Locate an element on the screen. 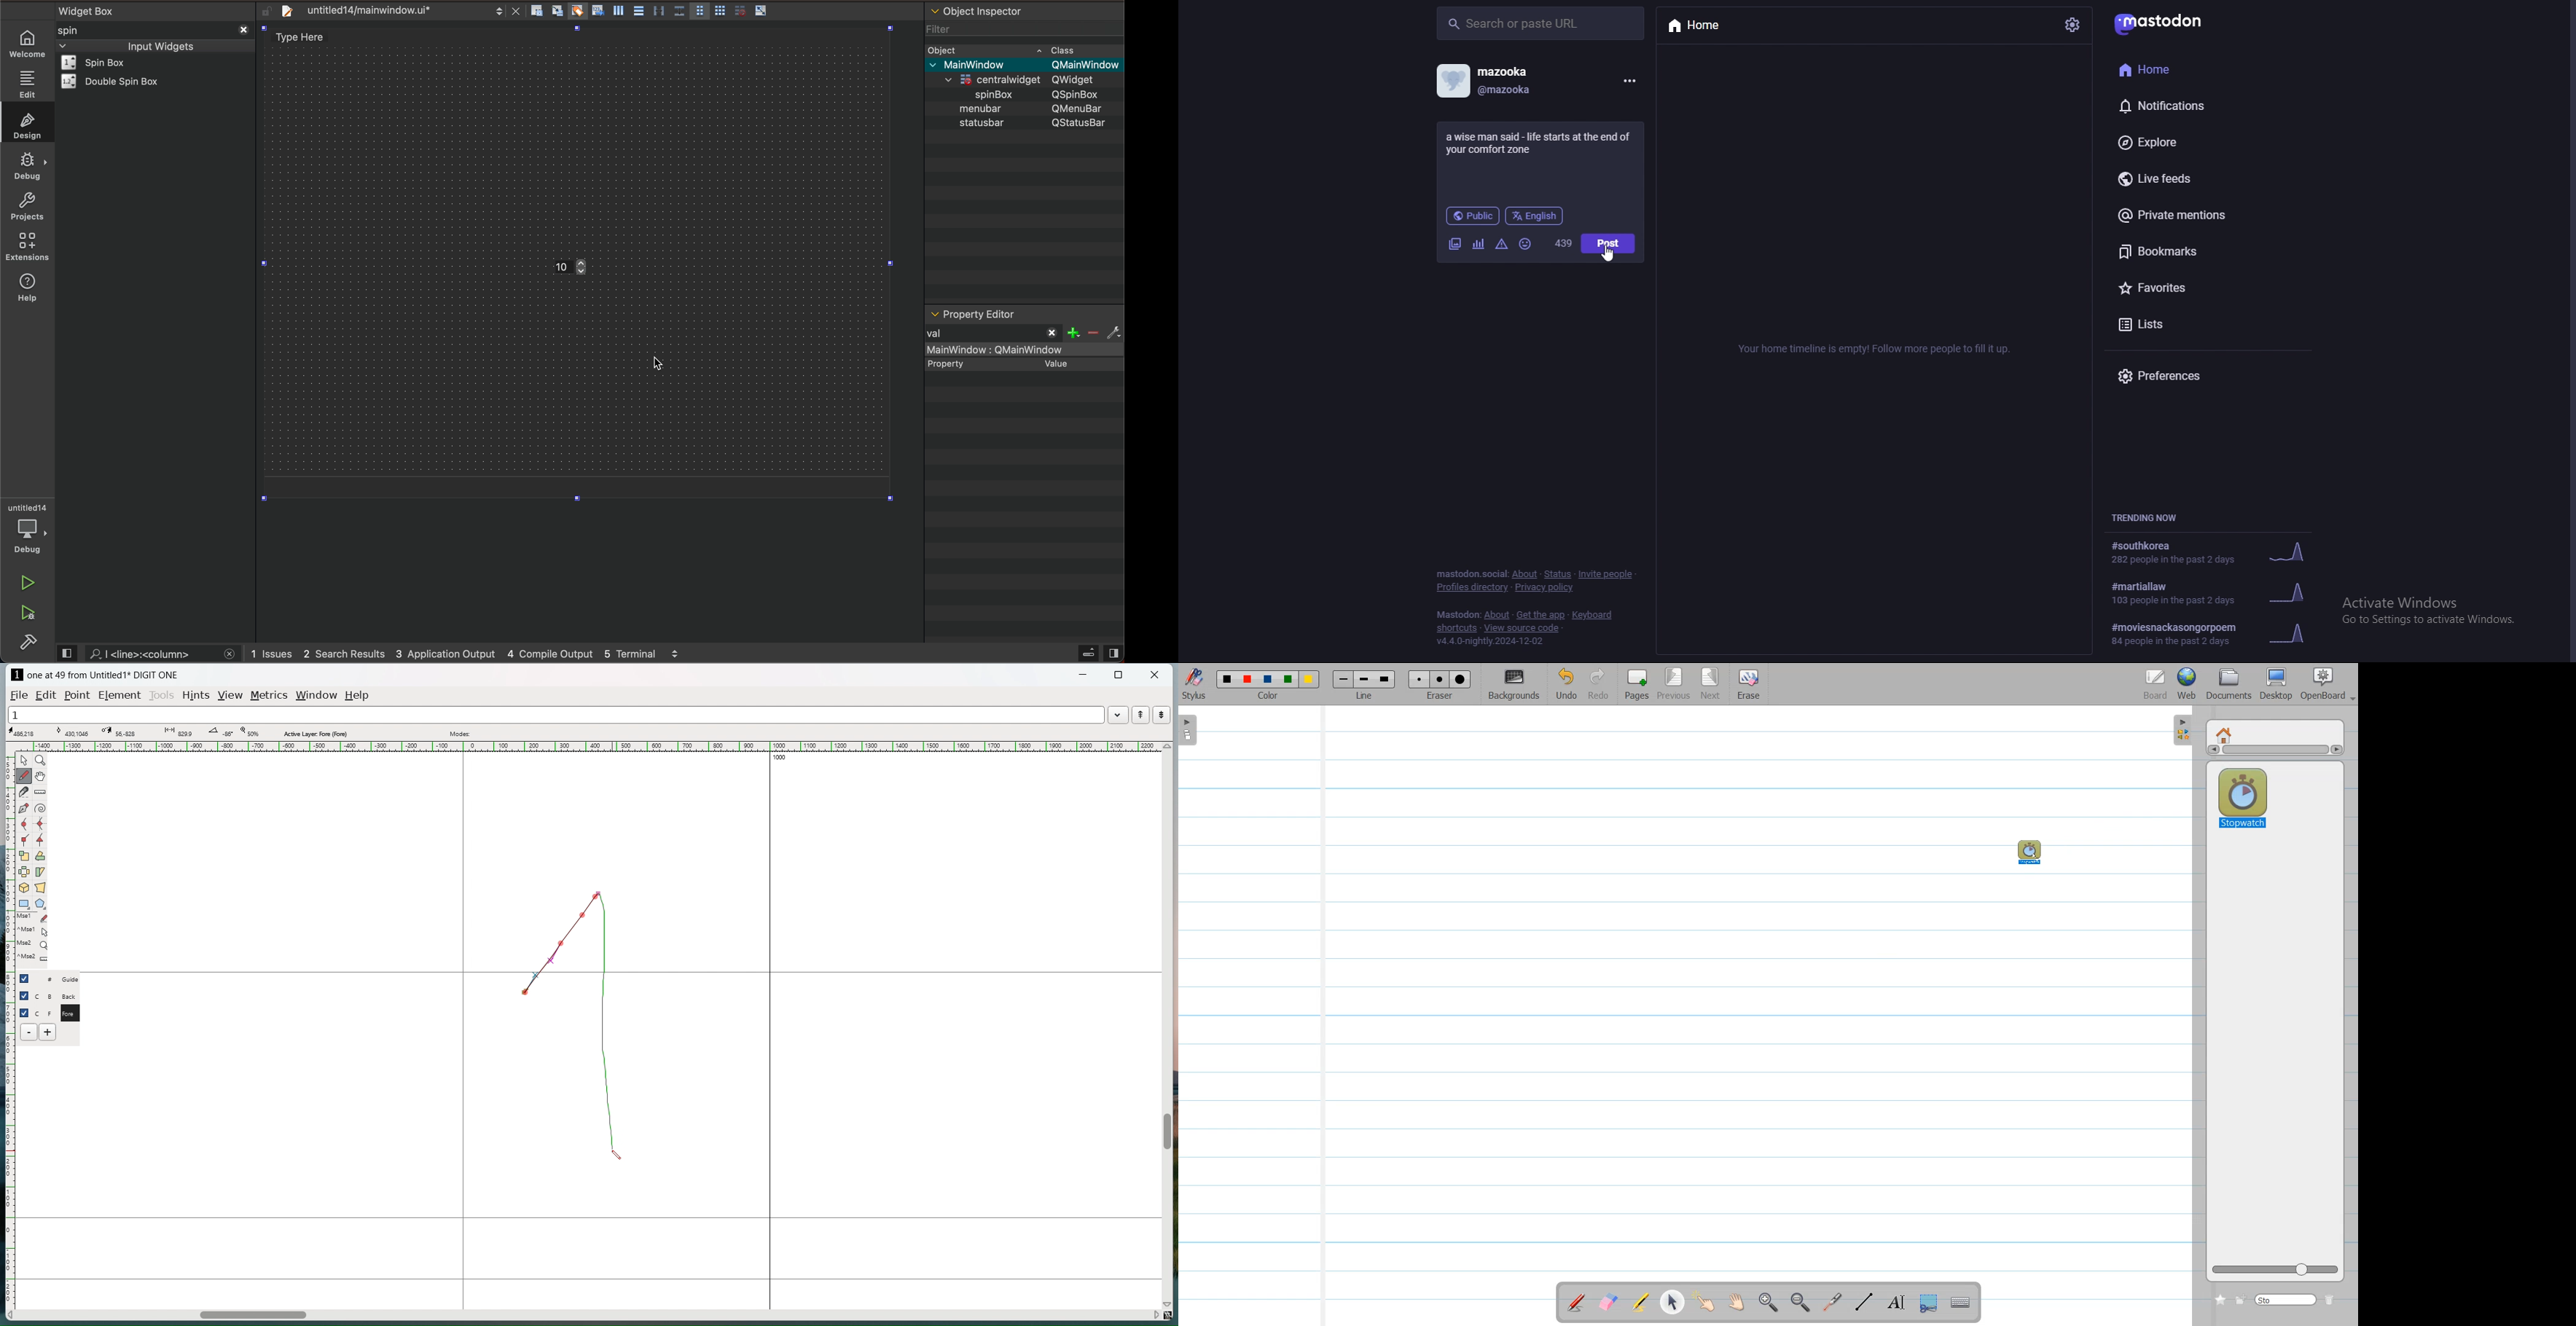  Interact with Item is located at coordinates (1707, 1302).